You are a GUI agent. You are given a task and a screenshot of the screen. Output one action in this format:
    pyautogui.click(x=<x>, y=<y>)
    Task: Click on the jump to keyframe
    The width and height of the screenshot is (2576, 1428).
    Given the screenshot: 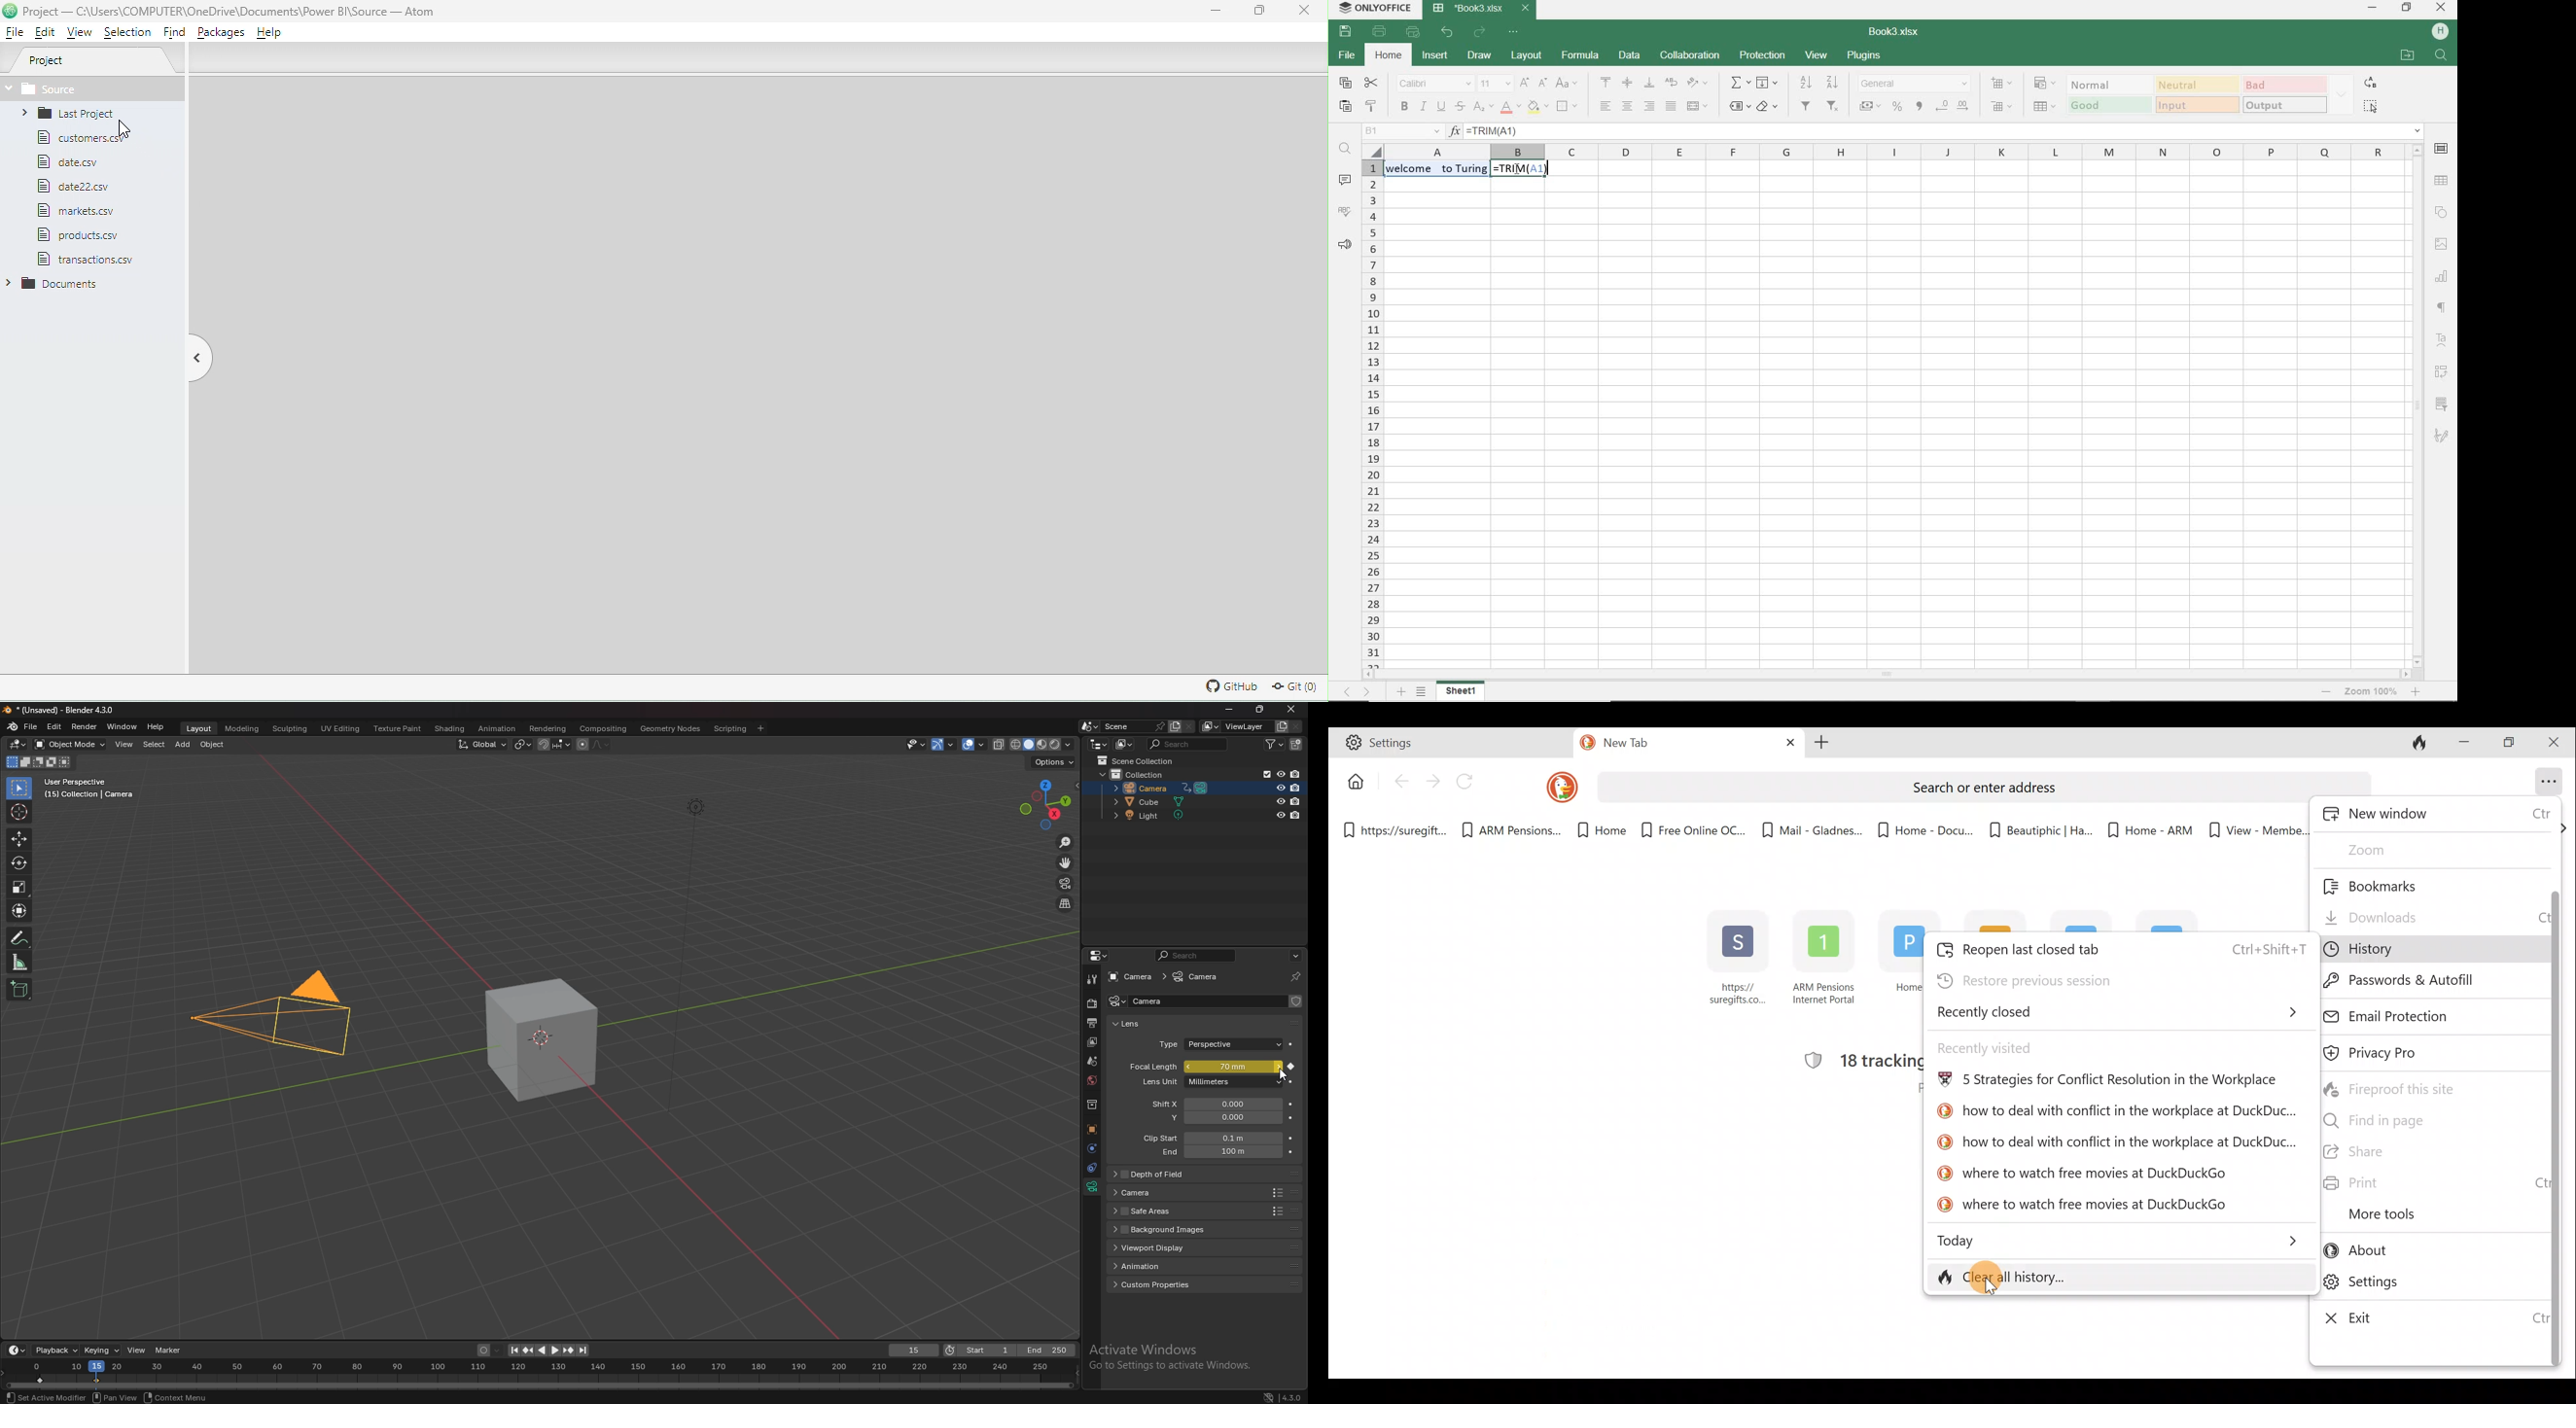 What is the action you would take?
    pyautogui.click(x=568, y=1350)
    